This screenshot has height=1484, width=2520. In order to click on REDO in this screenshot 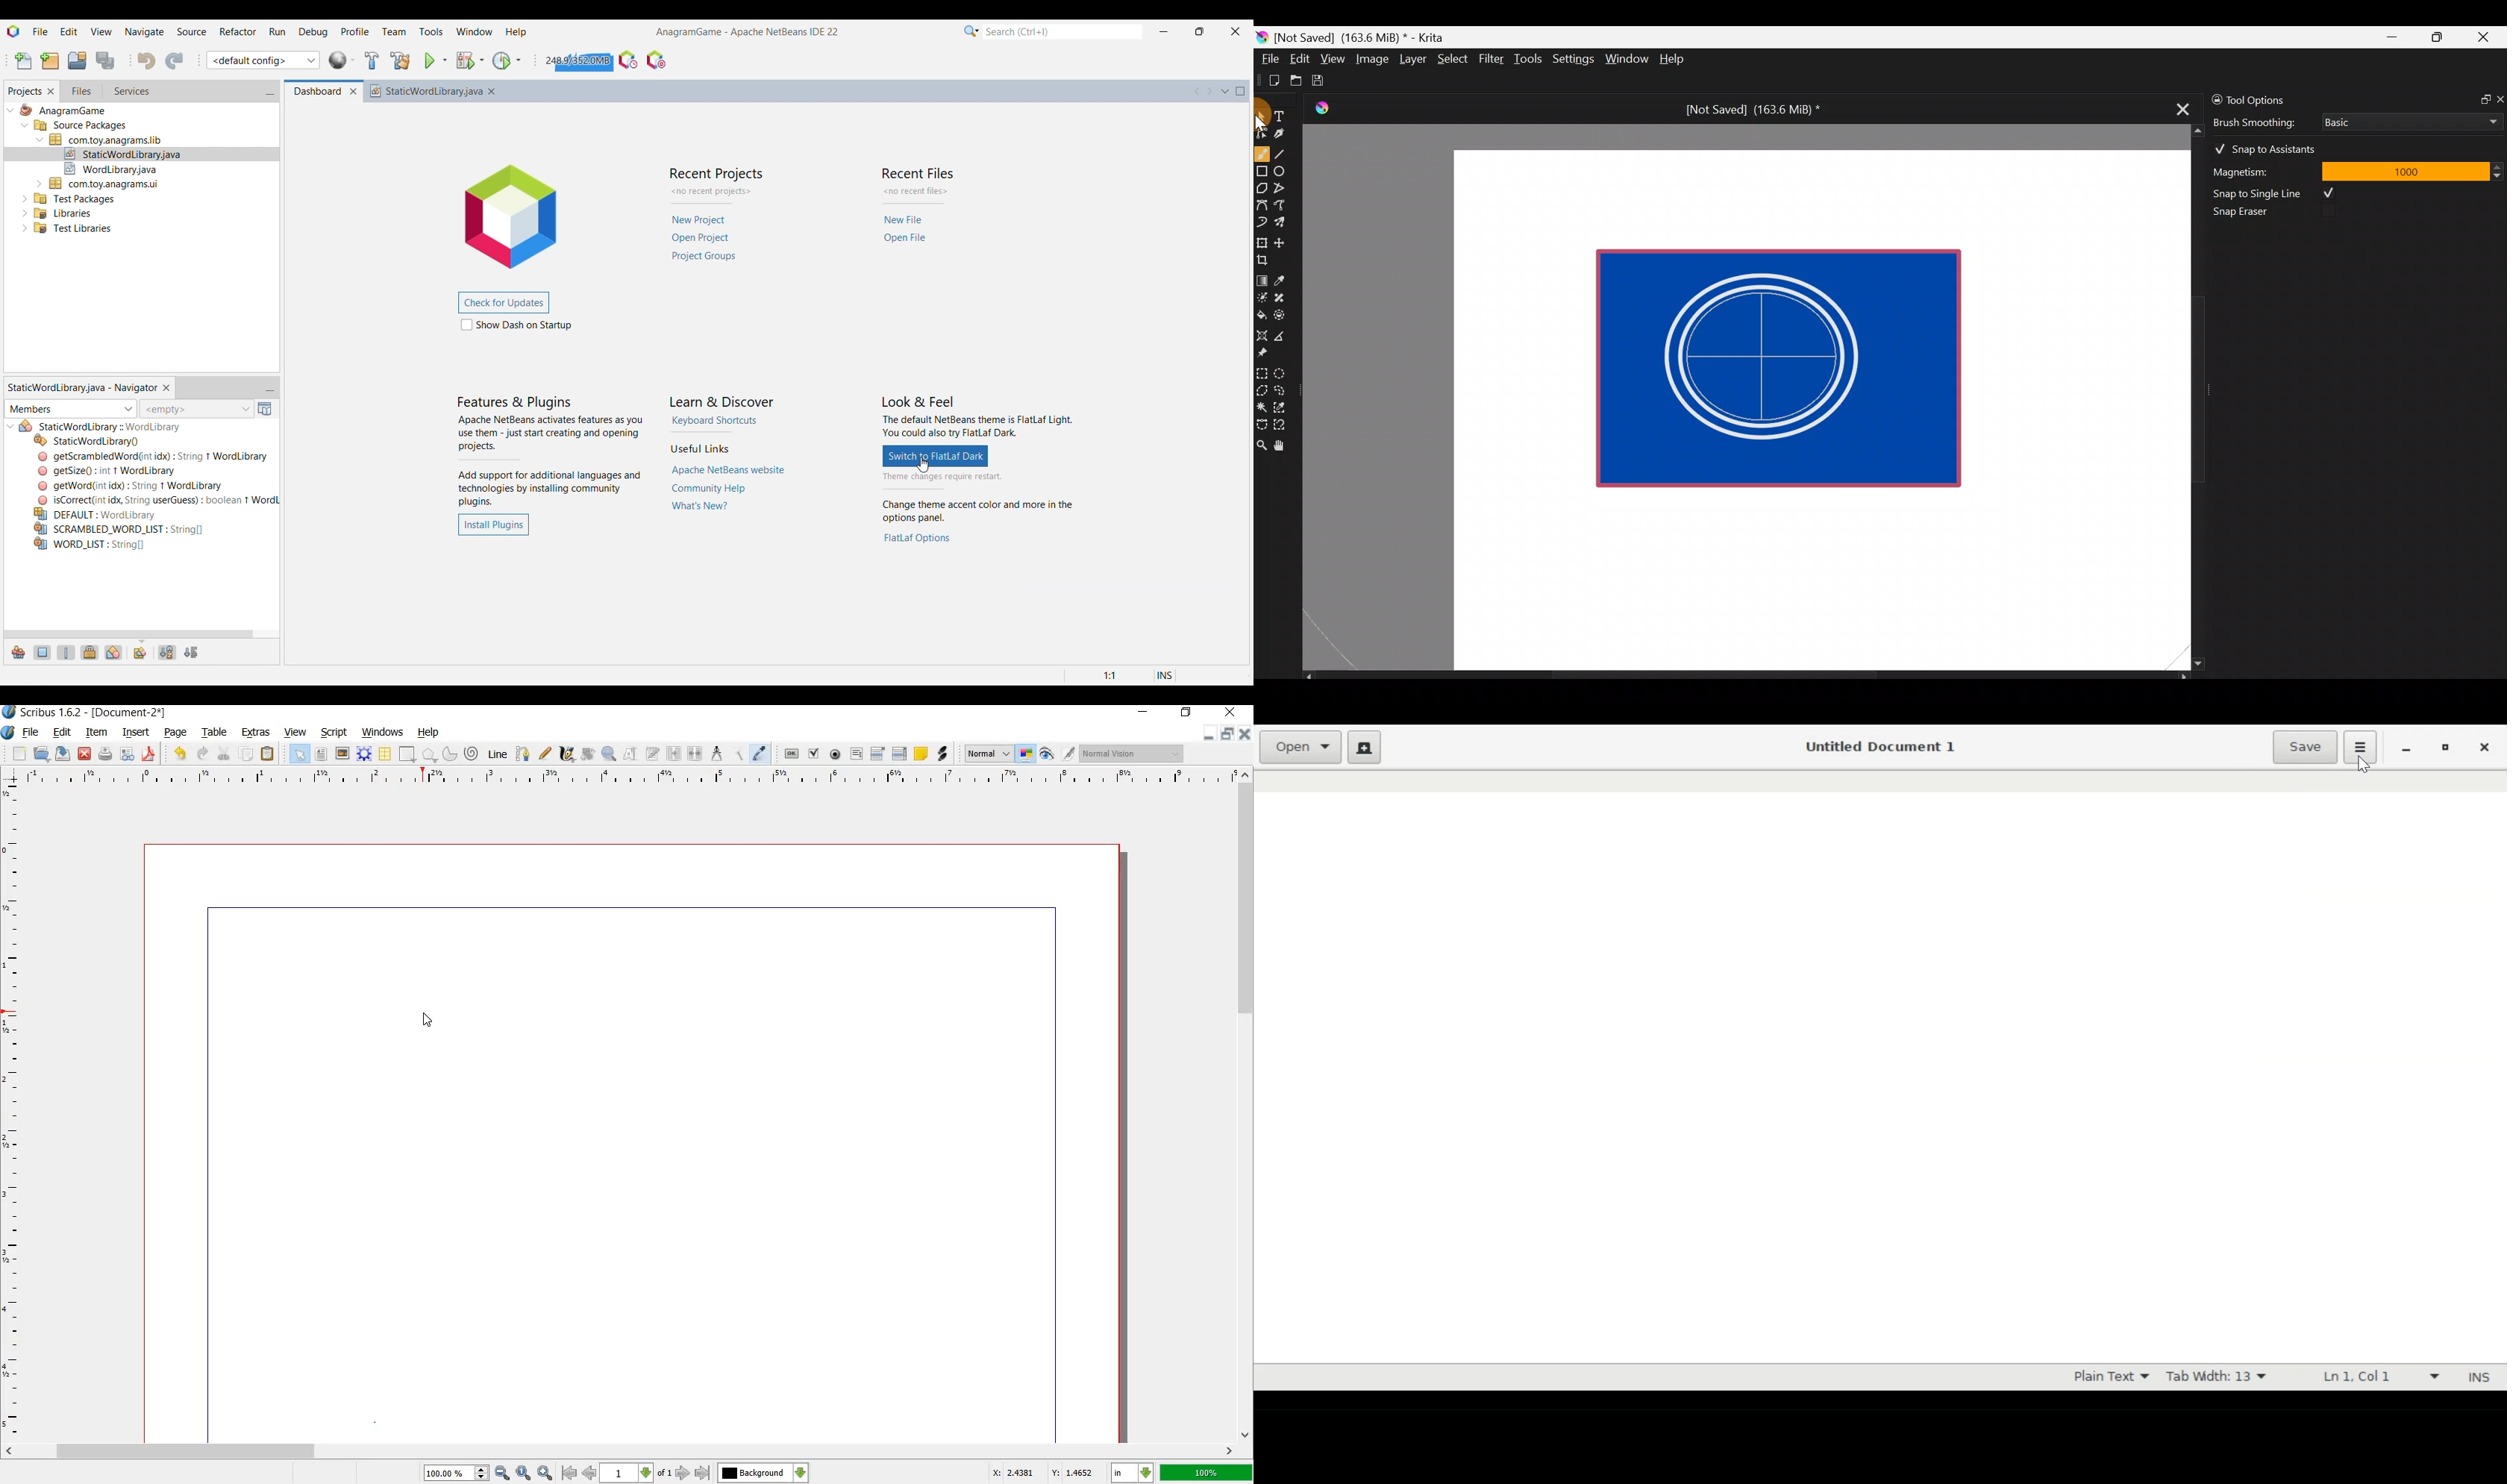, I will do `click(203, 754)`.